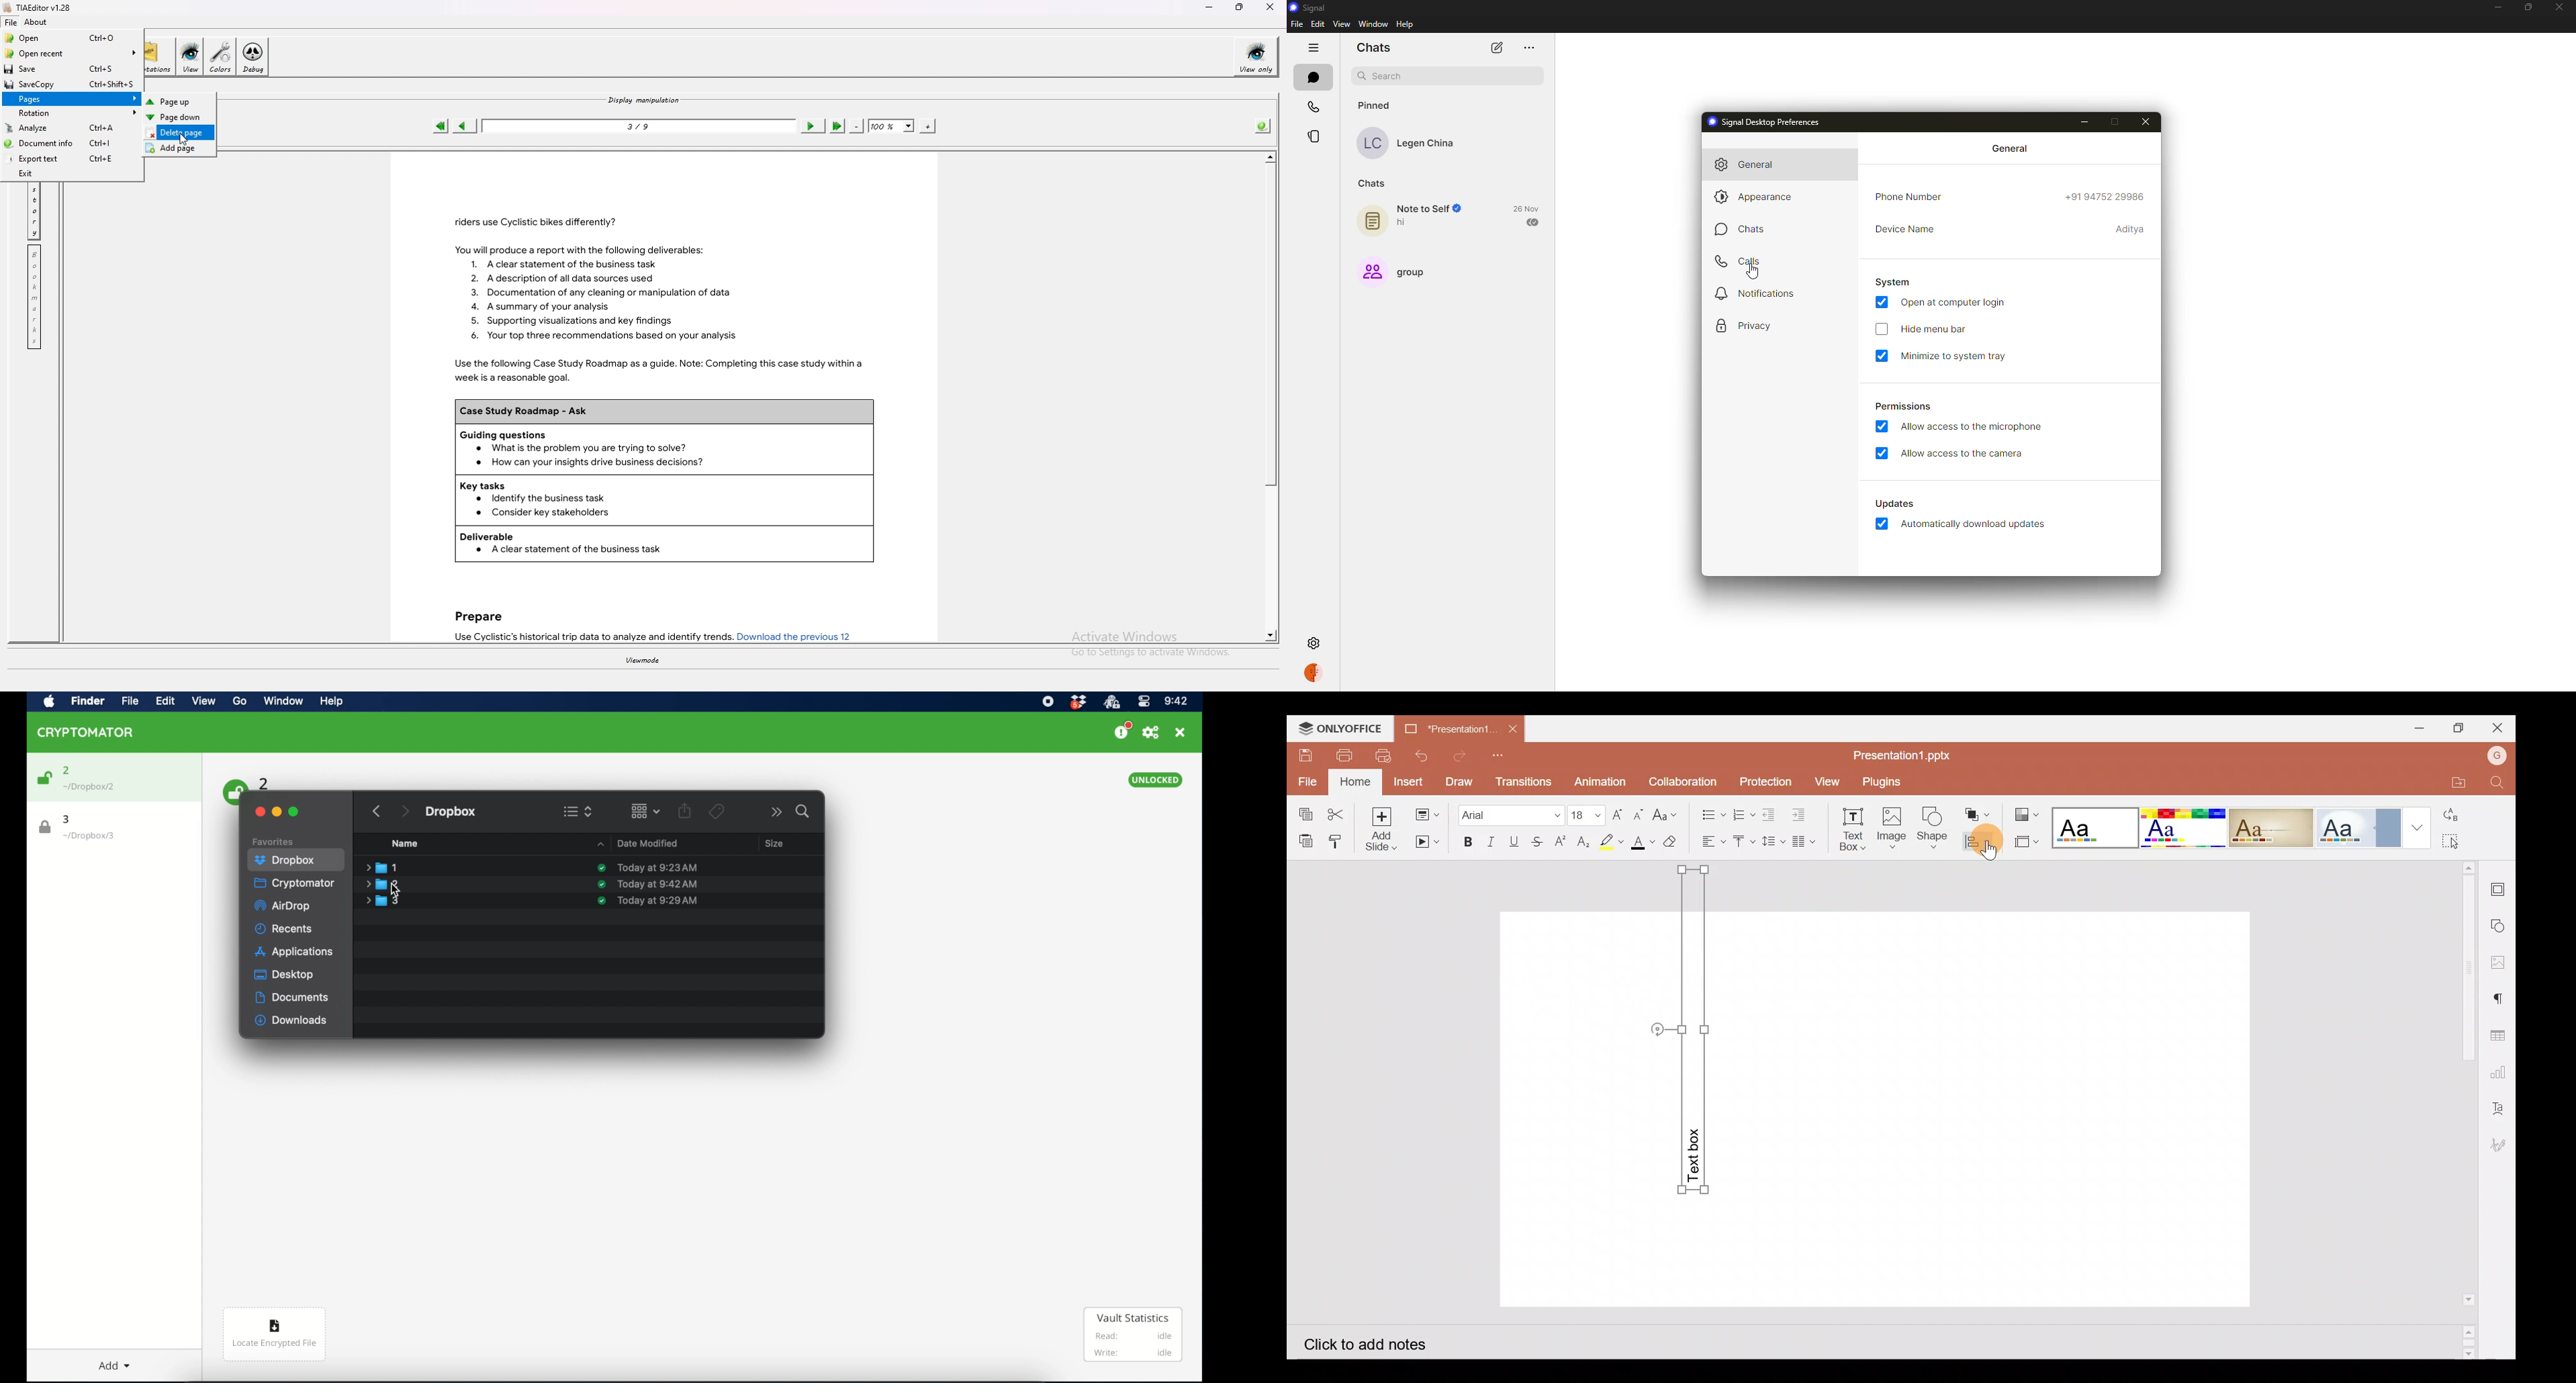 The width and height of the screenshot is (2576, 1400). What do you see at coordinates (2451, 781) in the screenshot?
I see `Open file location` at bounding box center [2451, 781].